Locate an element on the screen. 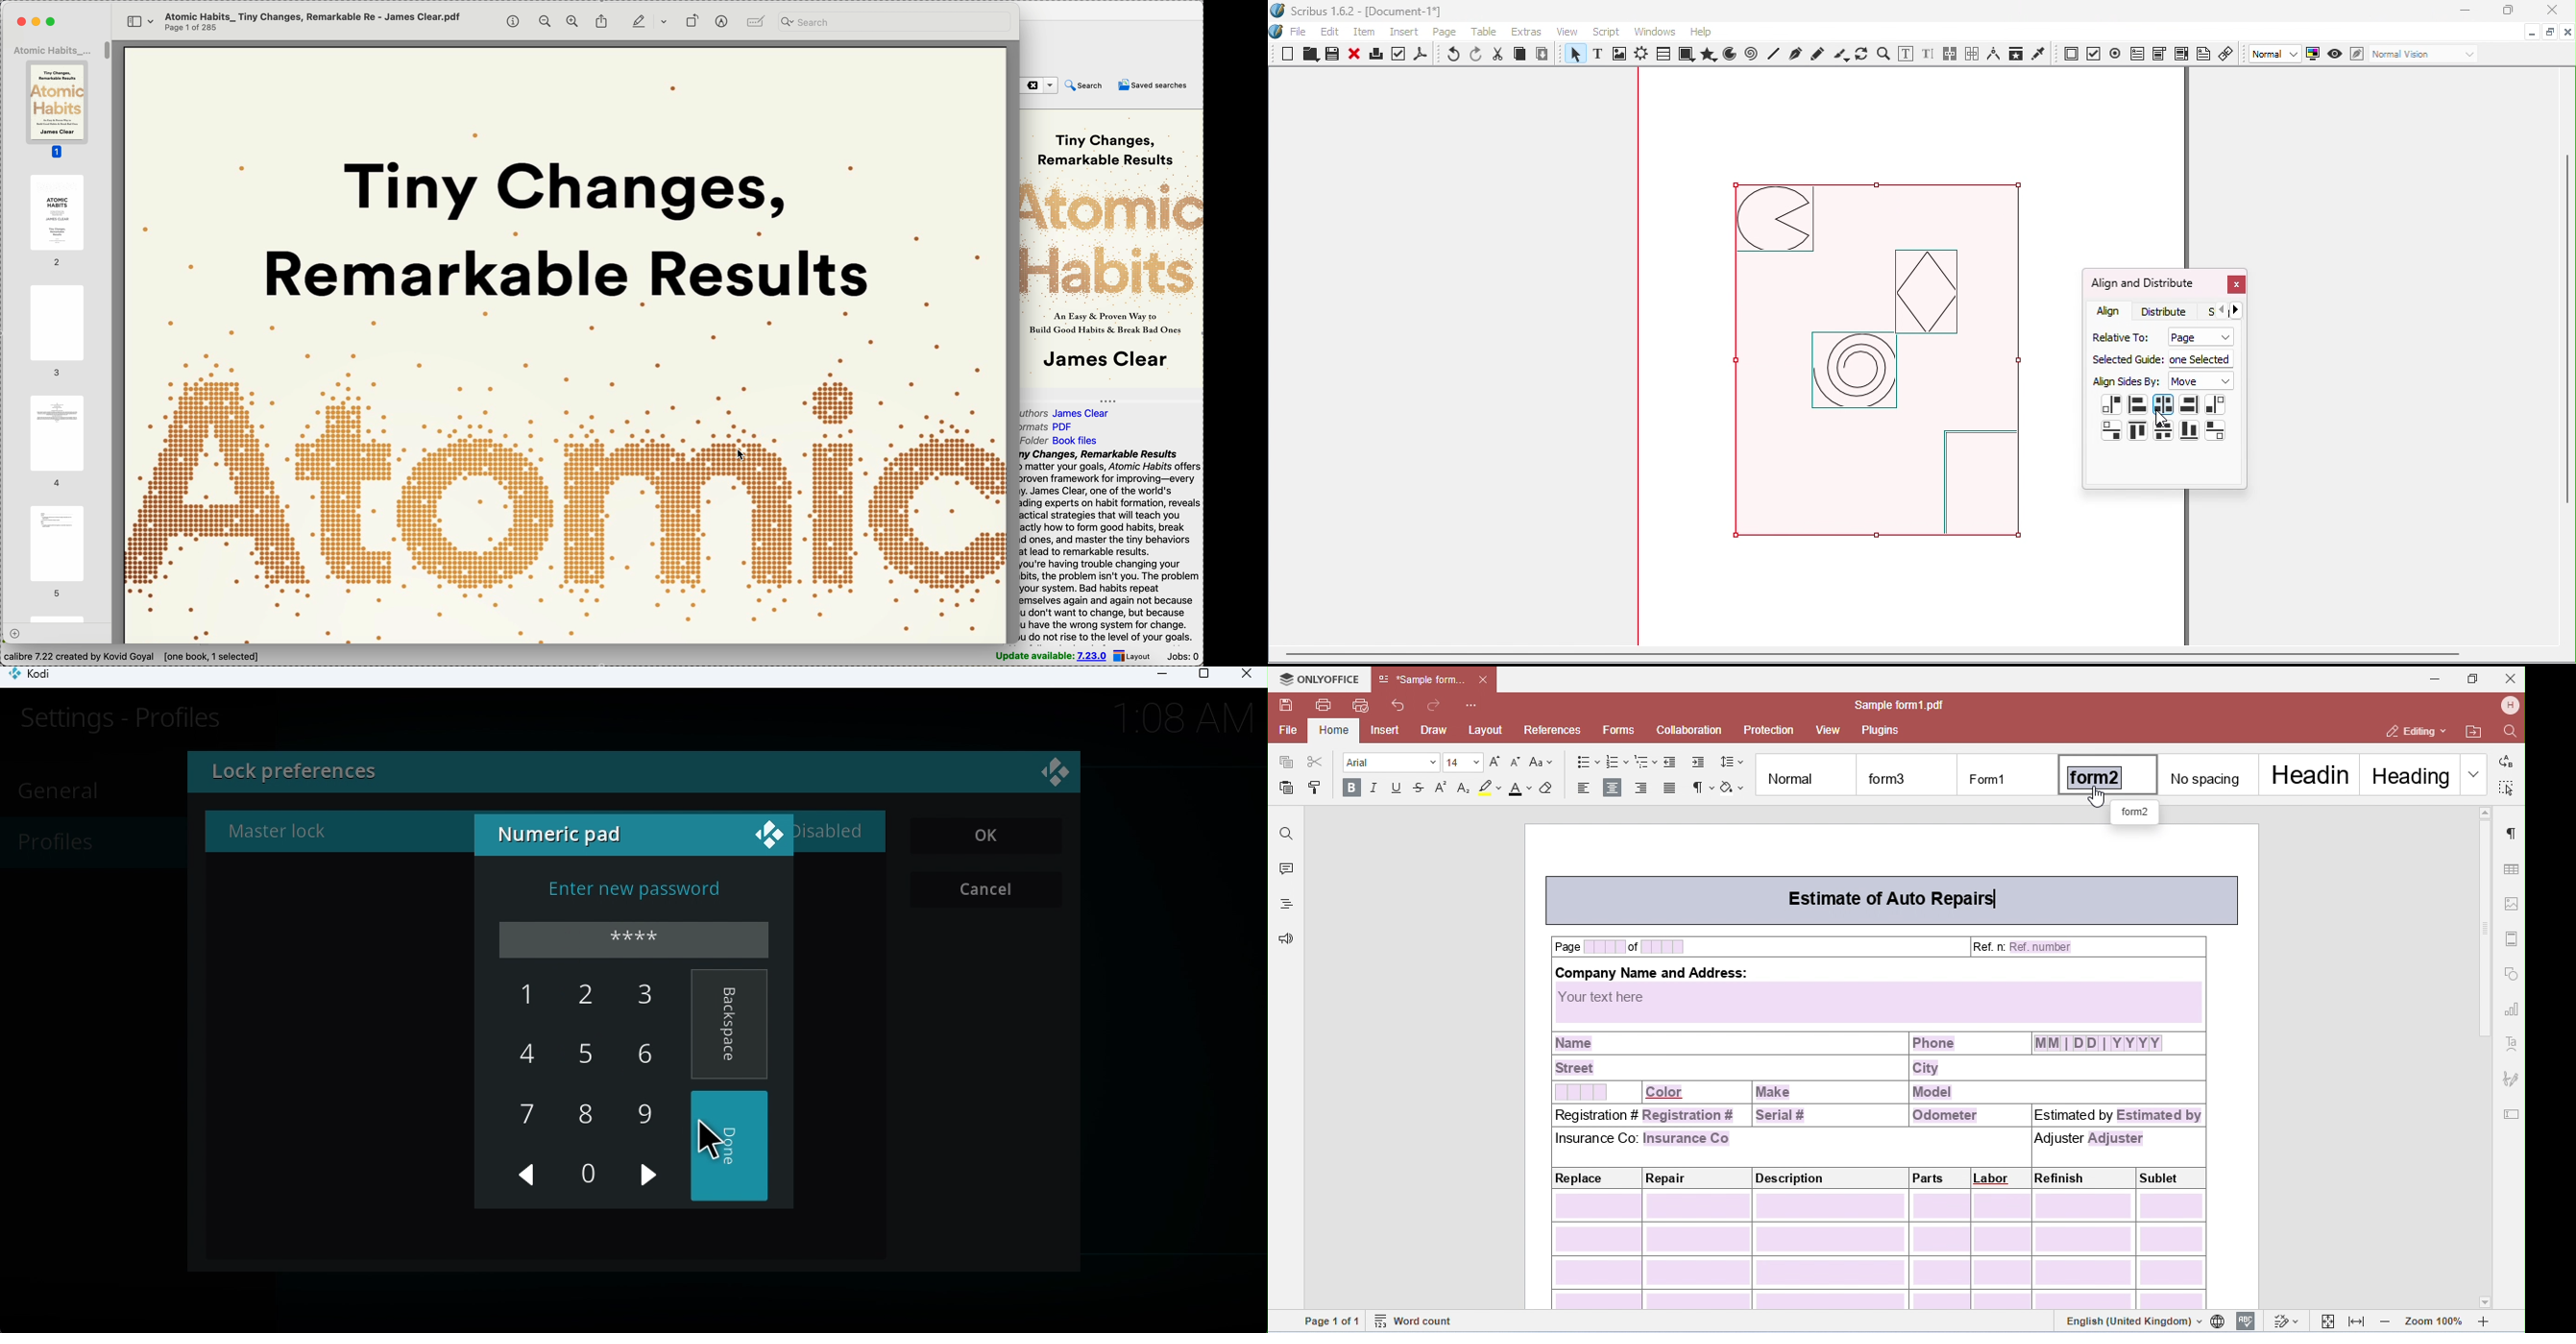  Save is located at coordinates (1330, 55).